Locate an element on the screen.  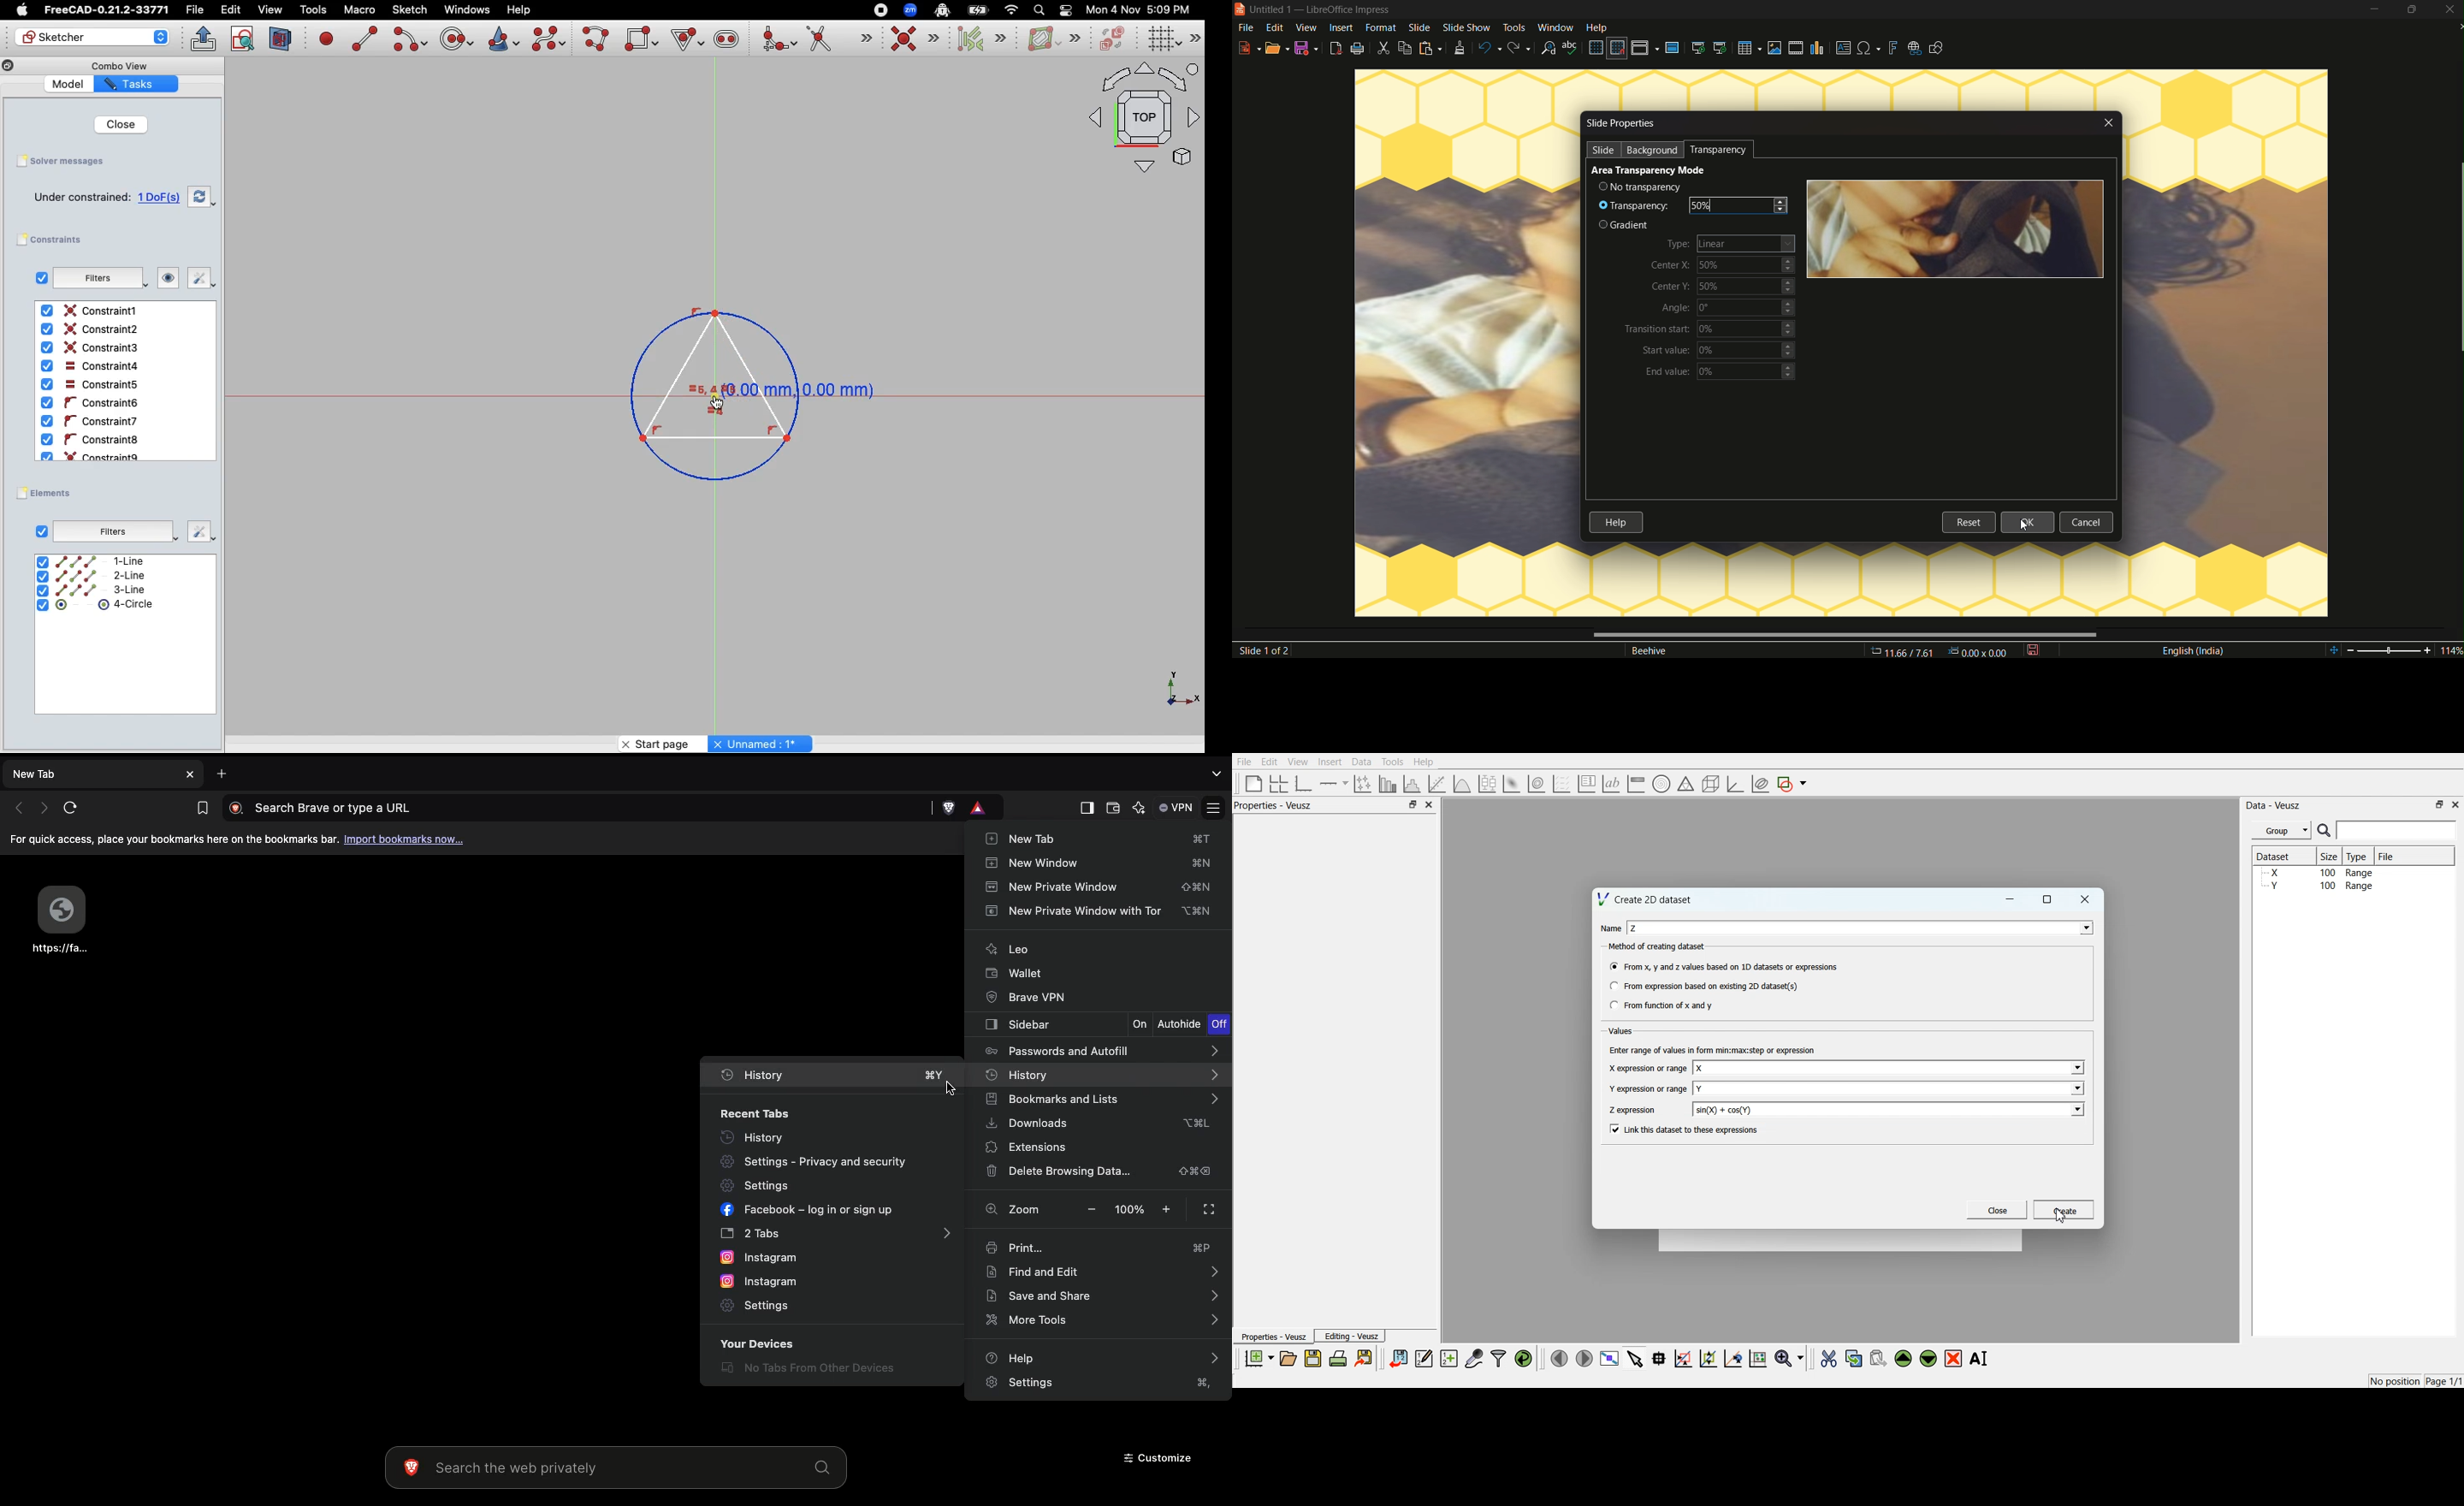
View plot full screen is located at coordinates (1610, 1358).